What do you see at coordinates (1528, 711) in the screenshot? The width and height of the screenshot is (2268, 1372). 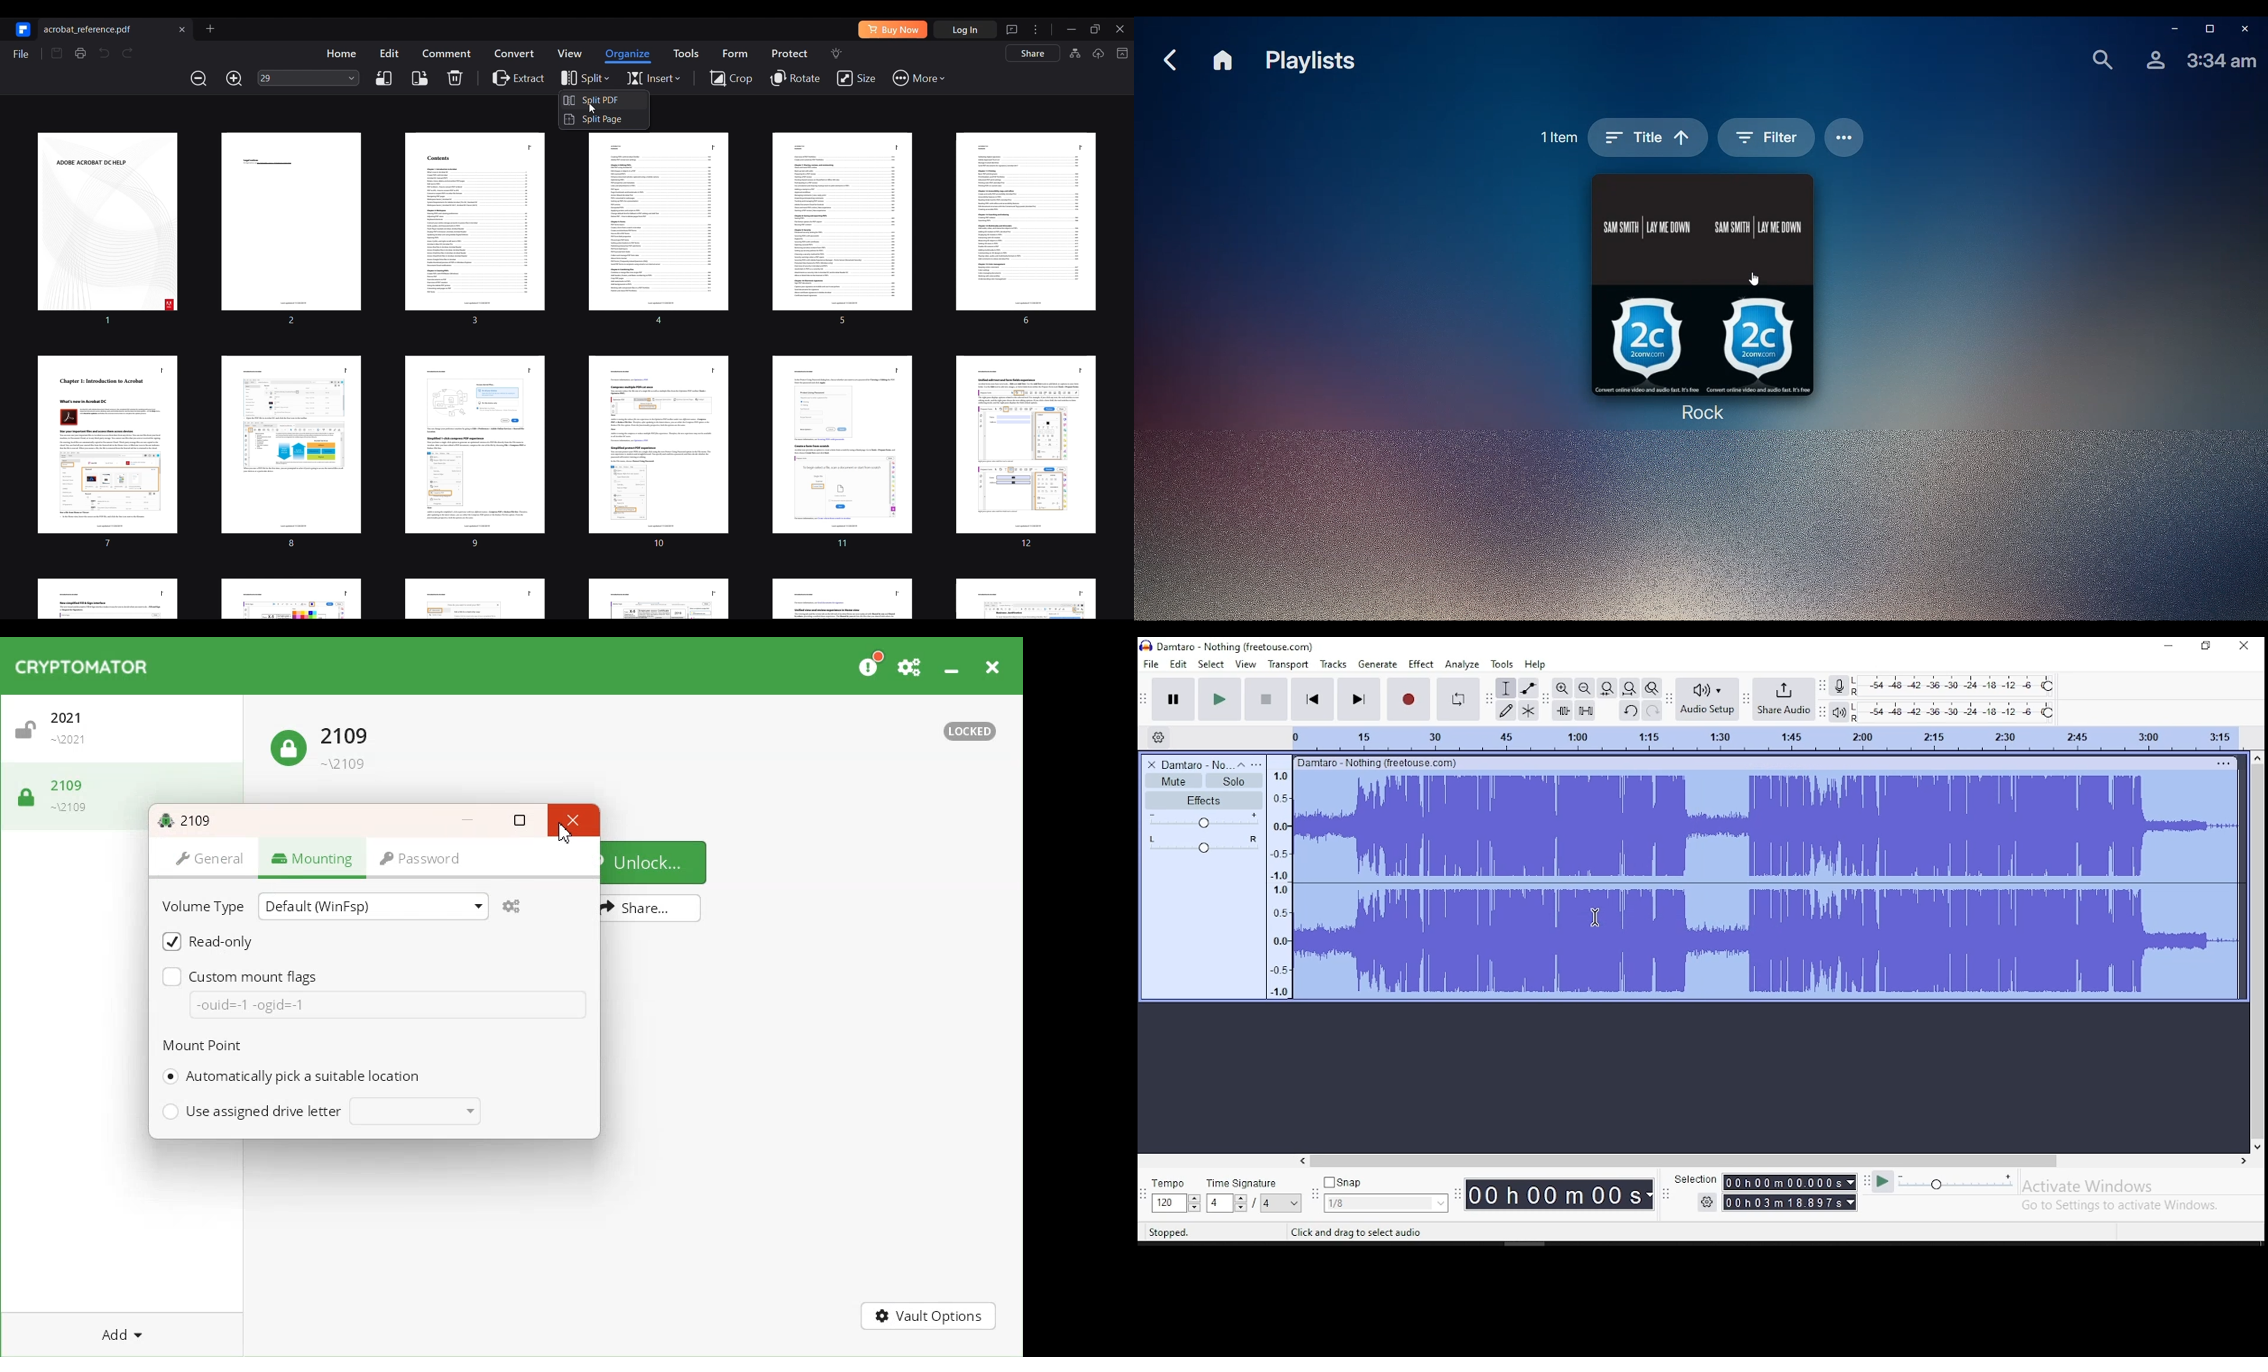 I see `multi tool` at bounding box center [1528, 711].